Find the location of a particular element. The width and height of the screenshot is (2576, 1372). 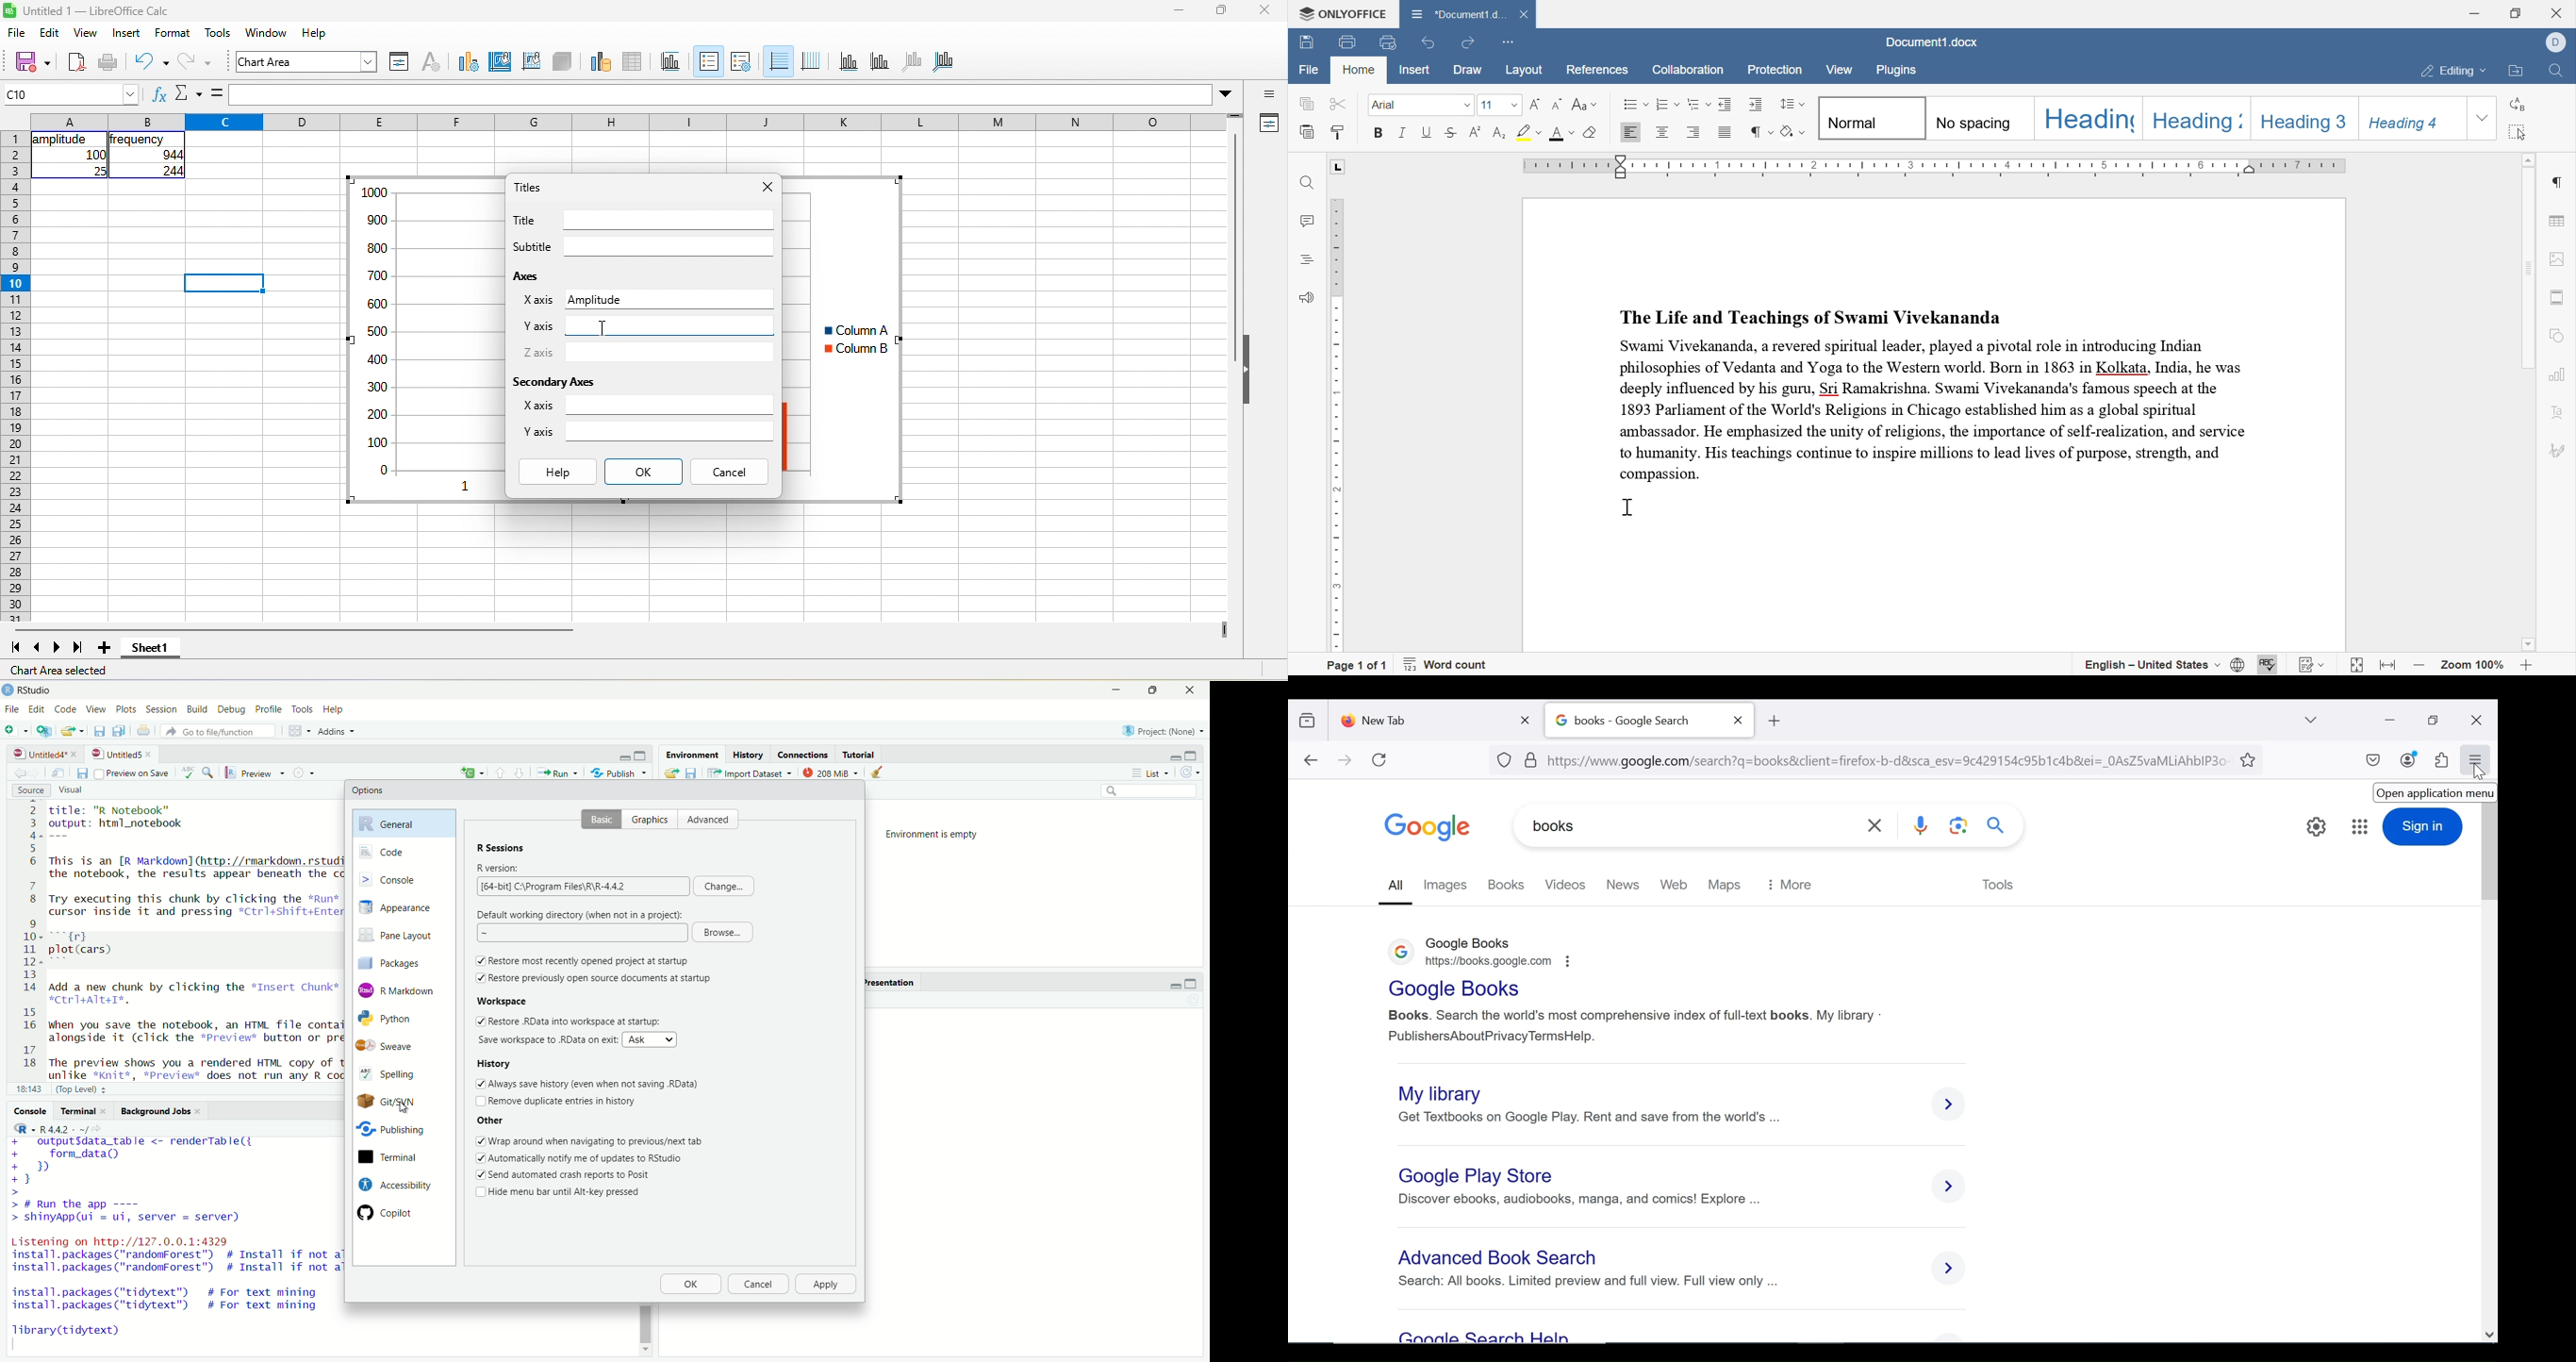

Addins is located at coordinates (339, 731).